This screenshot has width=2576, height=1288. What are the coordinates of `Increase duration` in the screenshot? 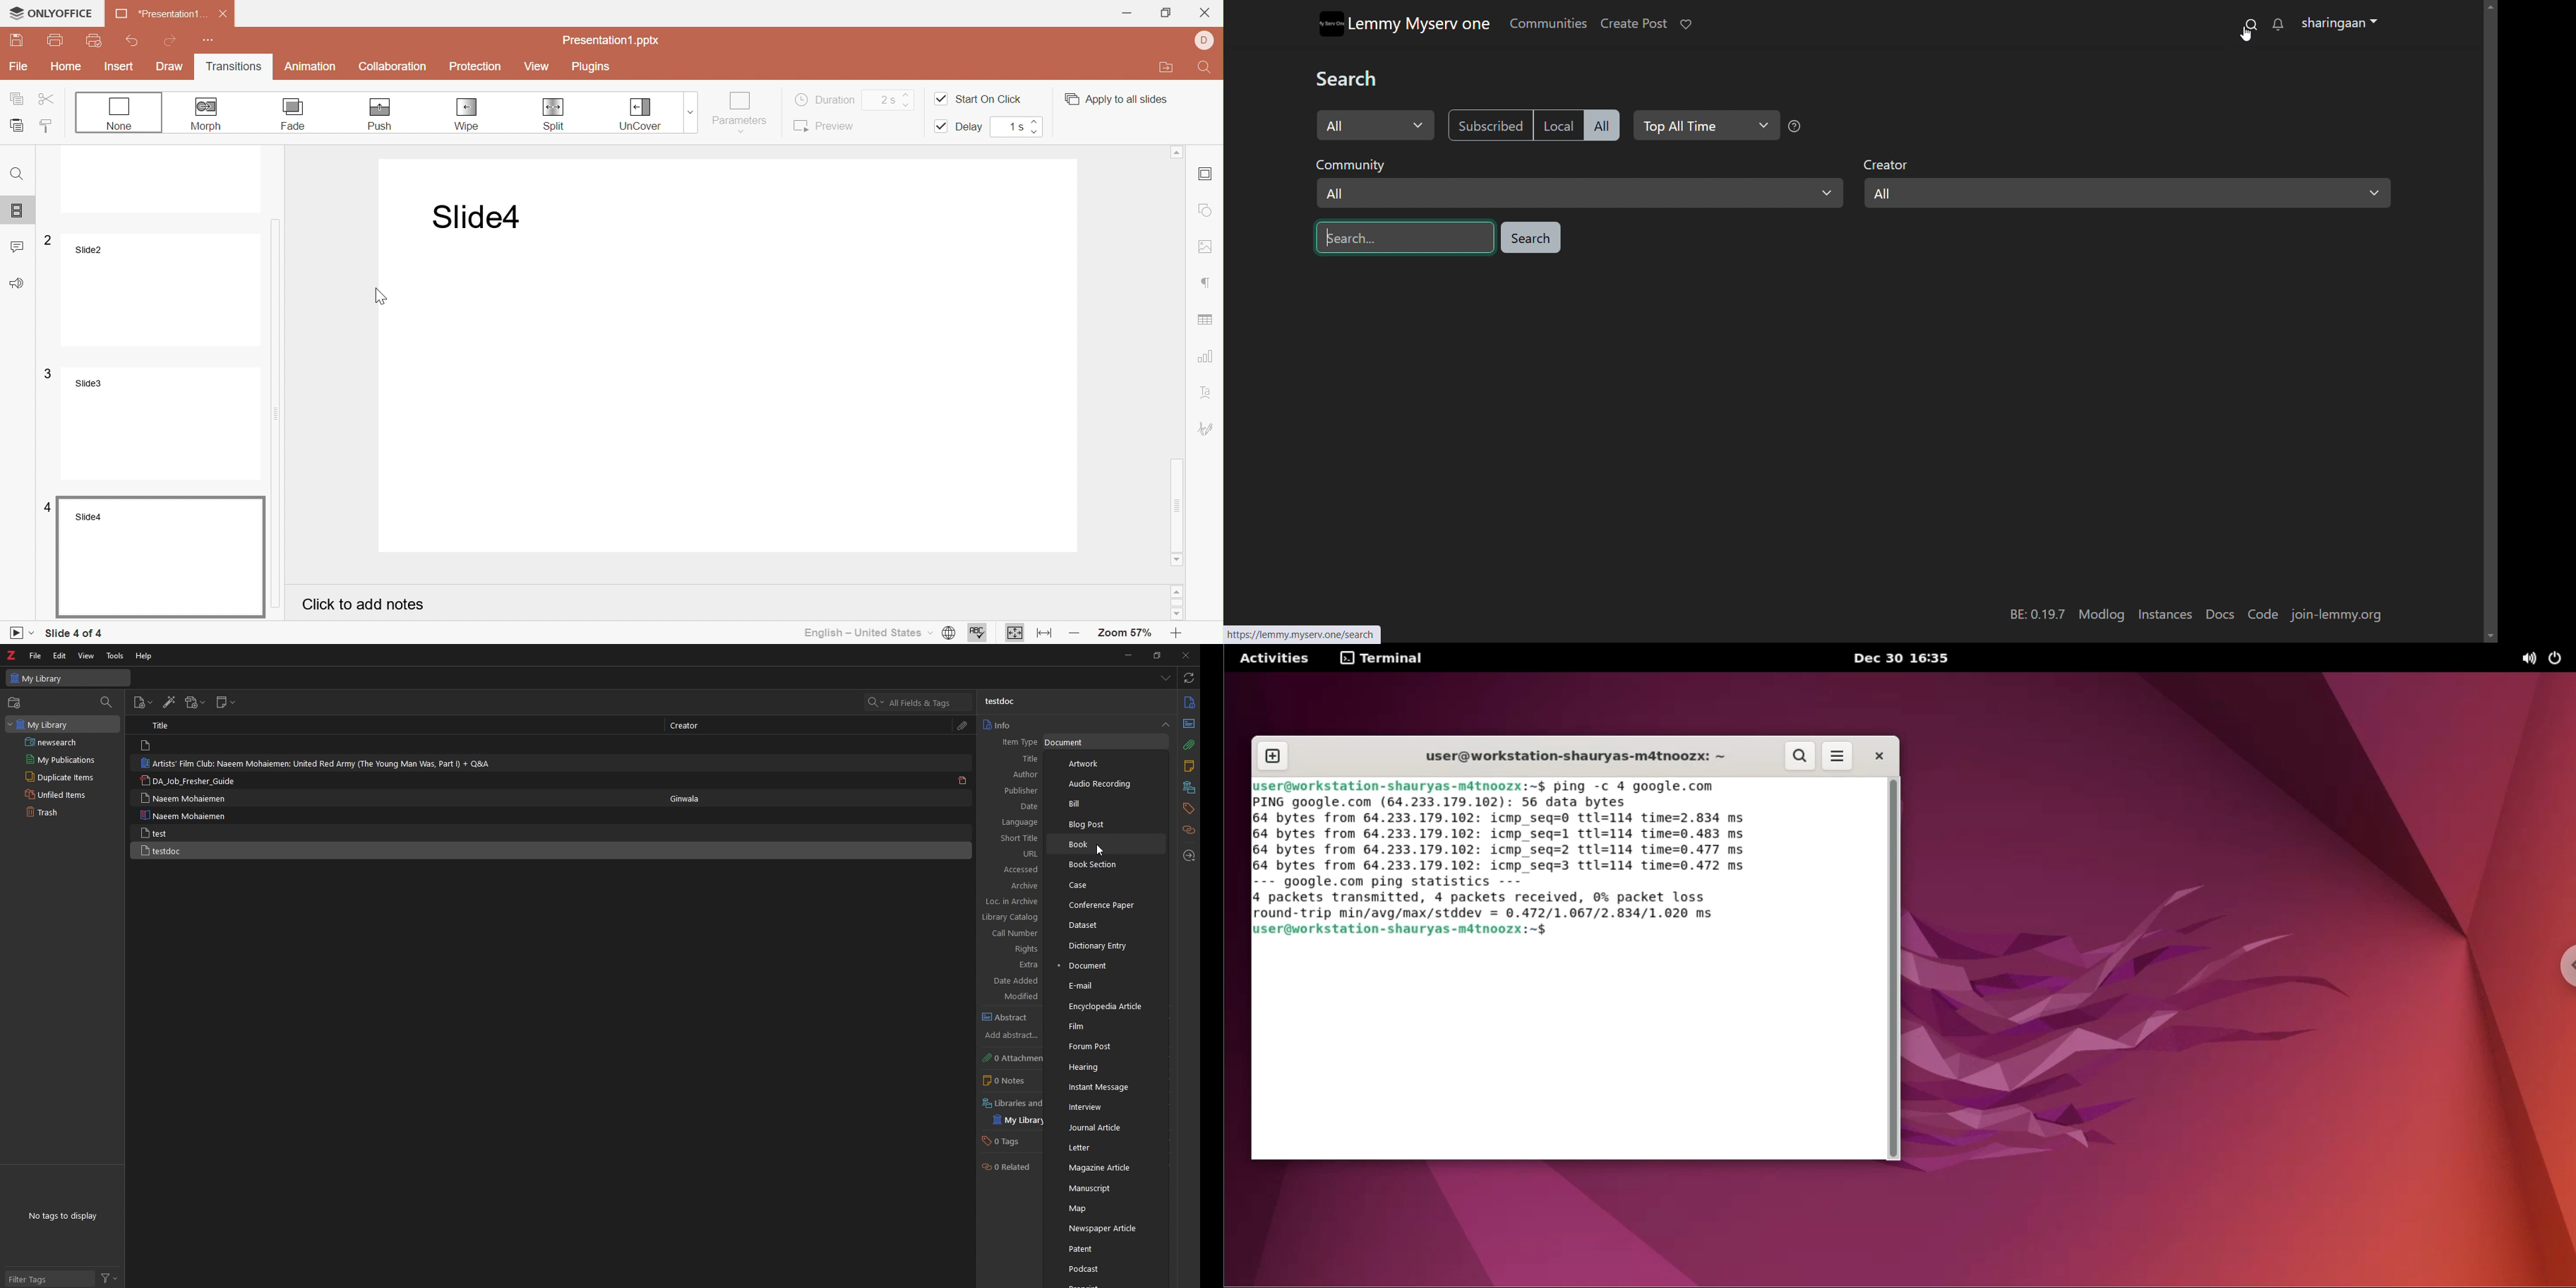 It's located at (908, 91).